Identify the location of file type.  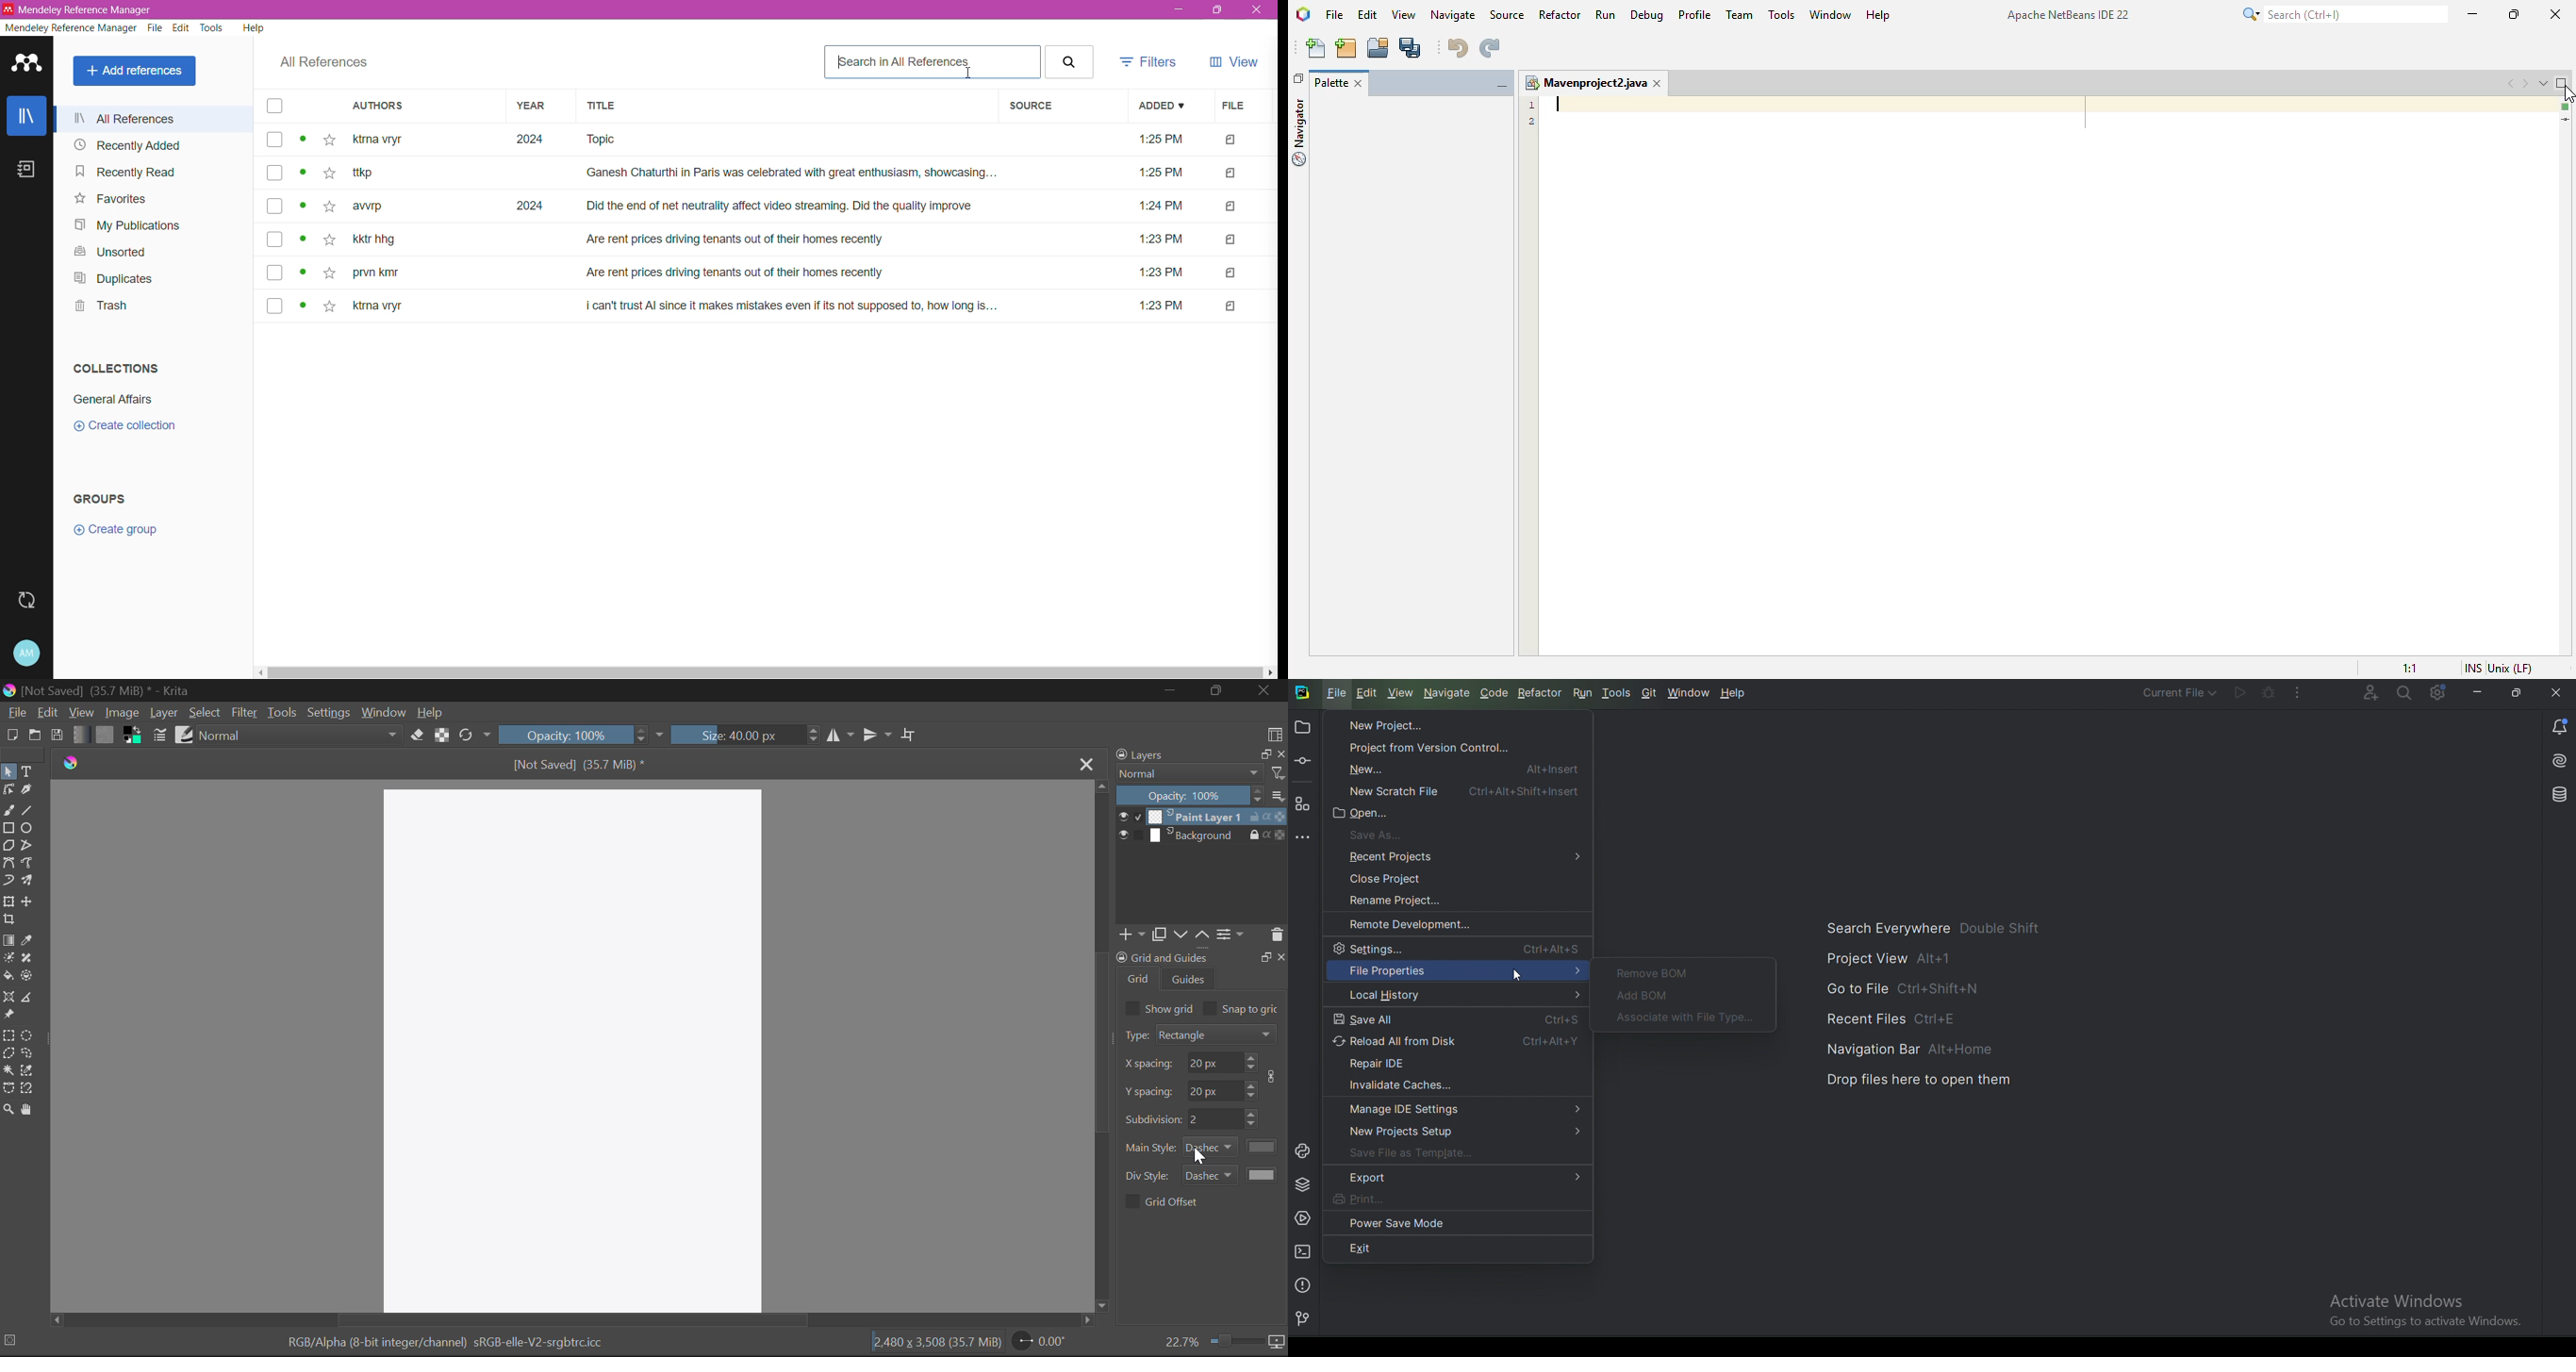
(1231, 307).